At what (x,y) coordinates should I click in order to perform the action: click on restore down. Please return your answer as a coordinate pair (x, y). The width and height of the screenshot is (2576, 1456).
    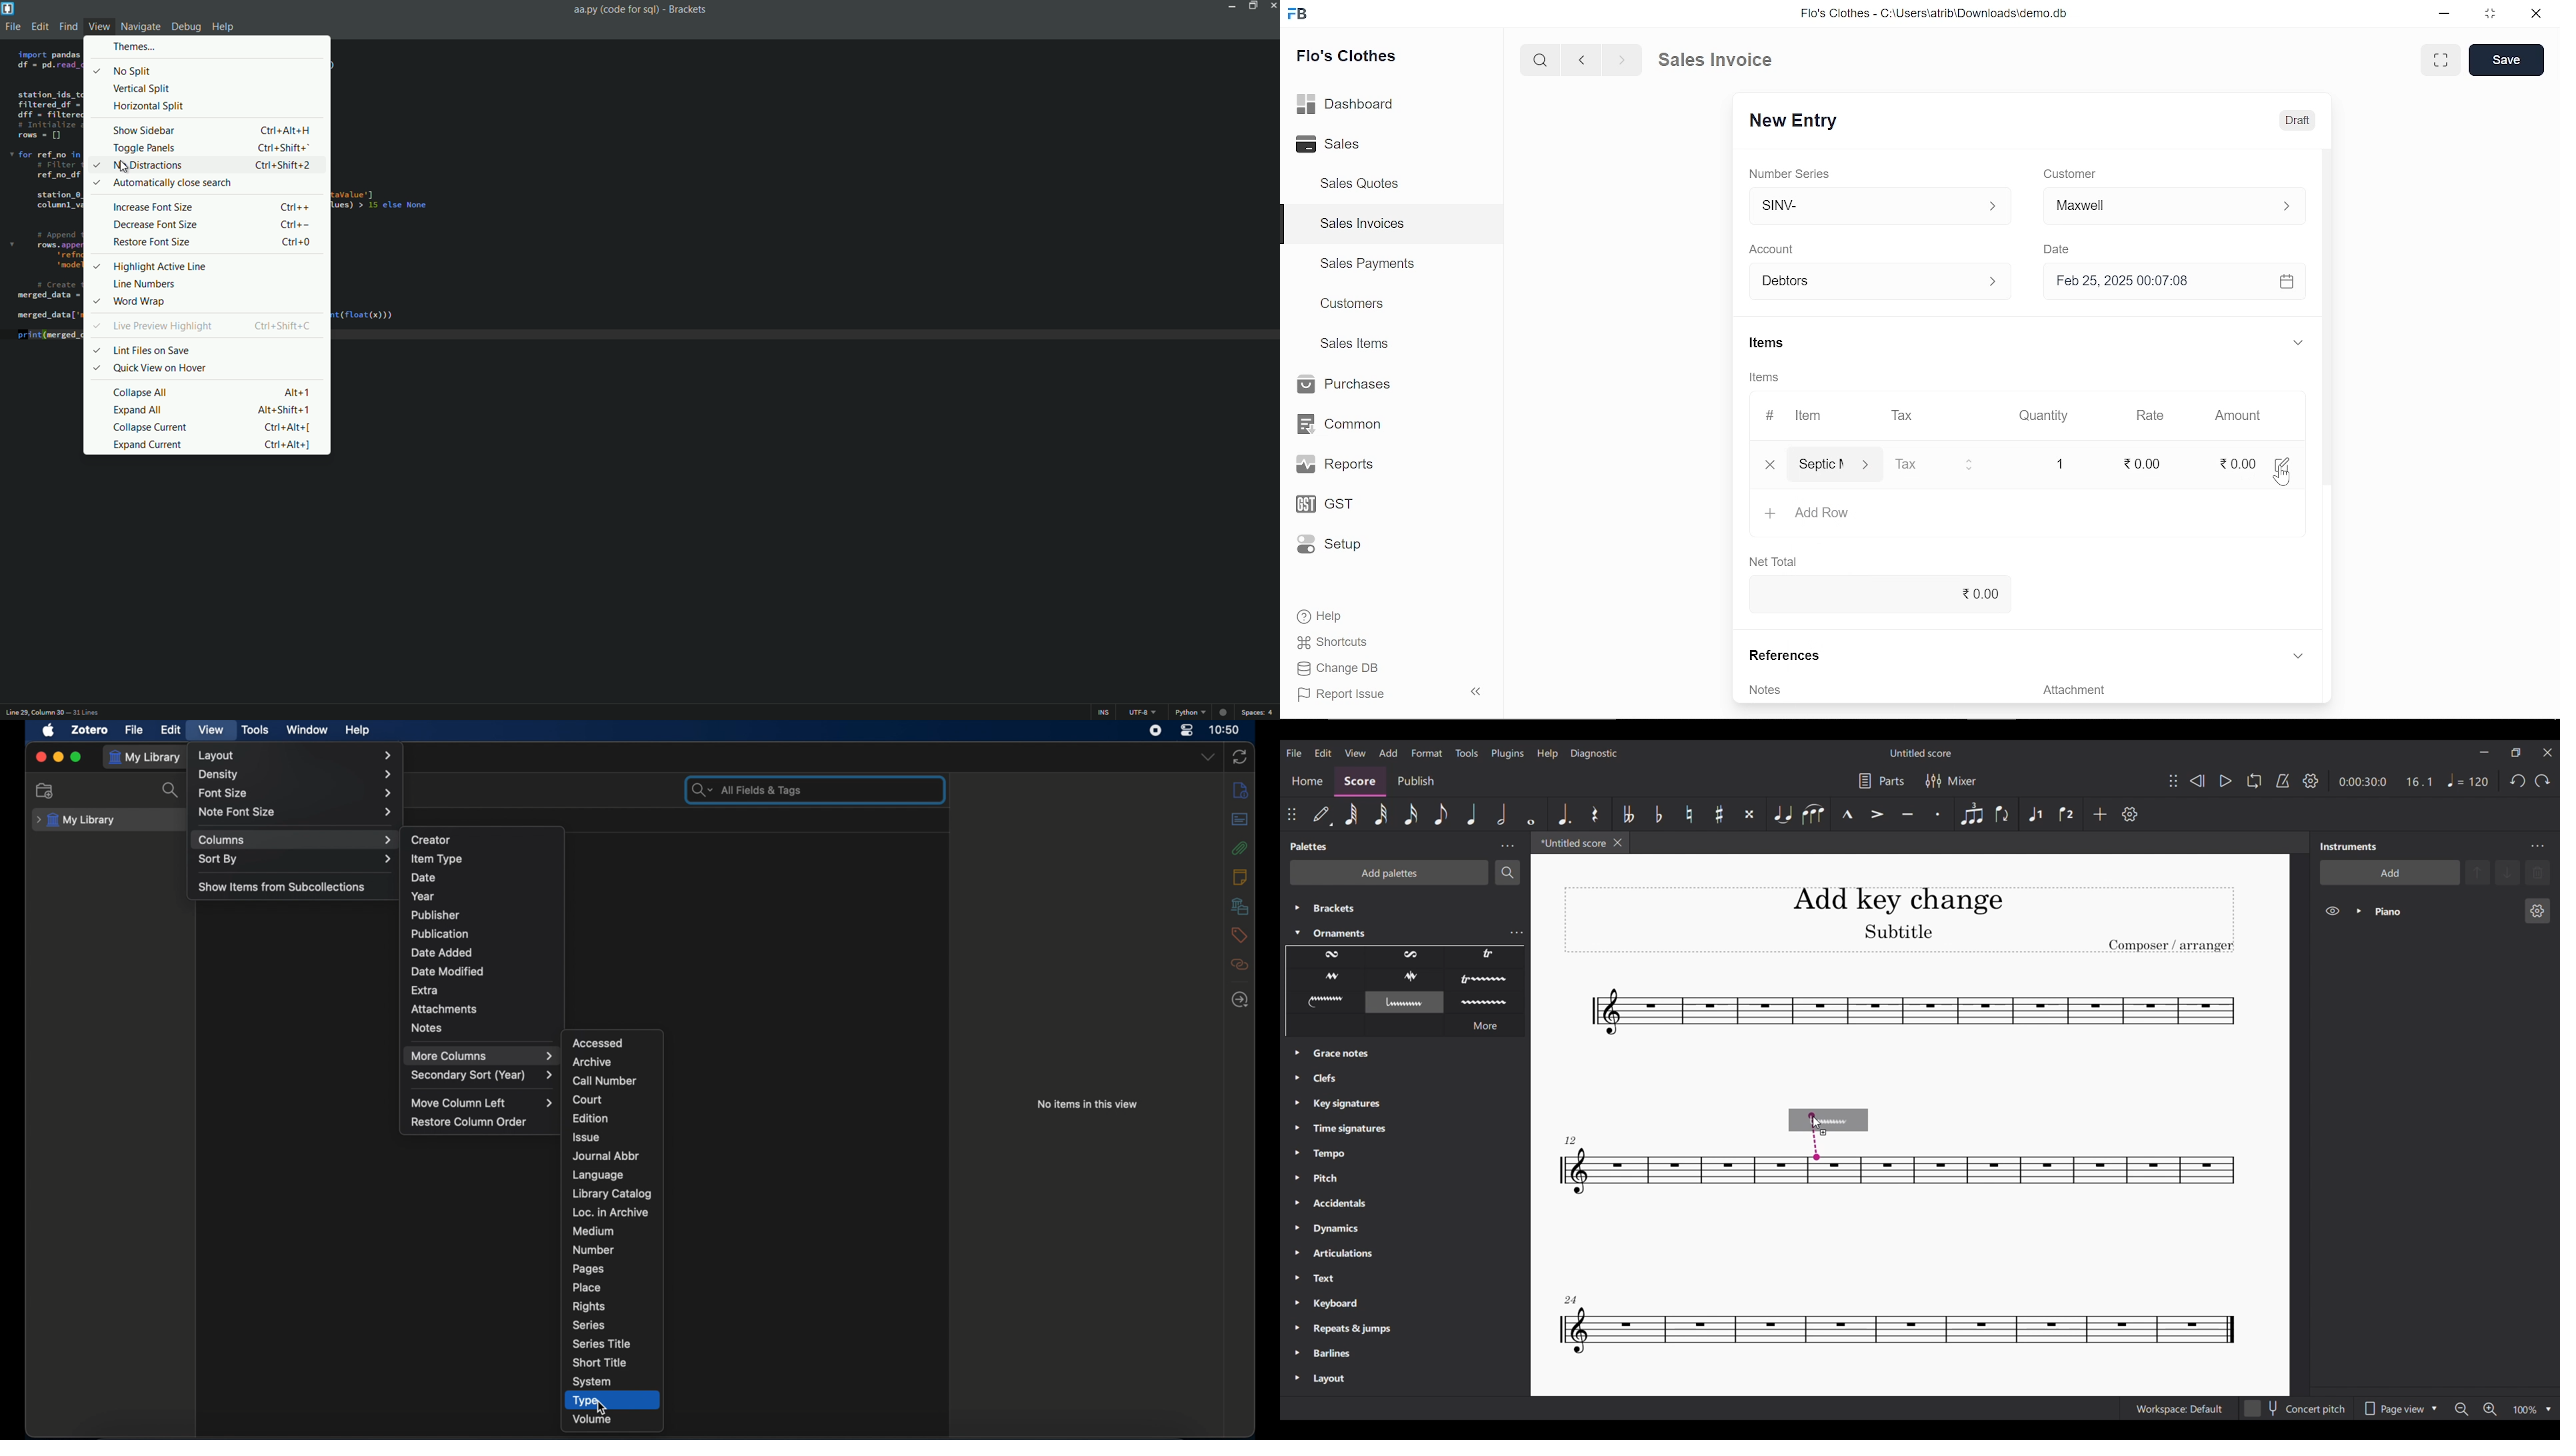
    Looking at the image, I should click on (2487, 13).